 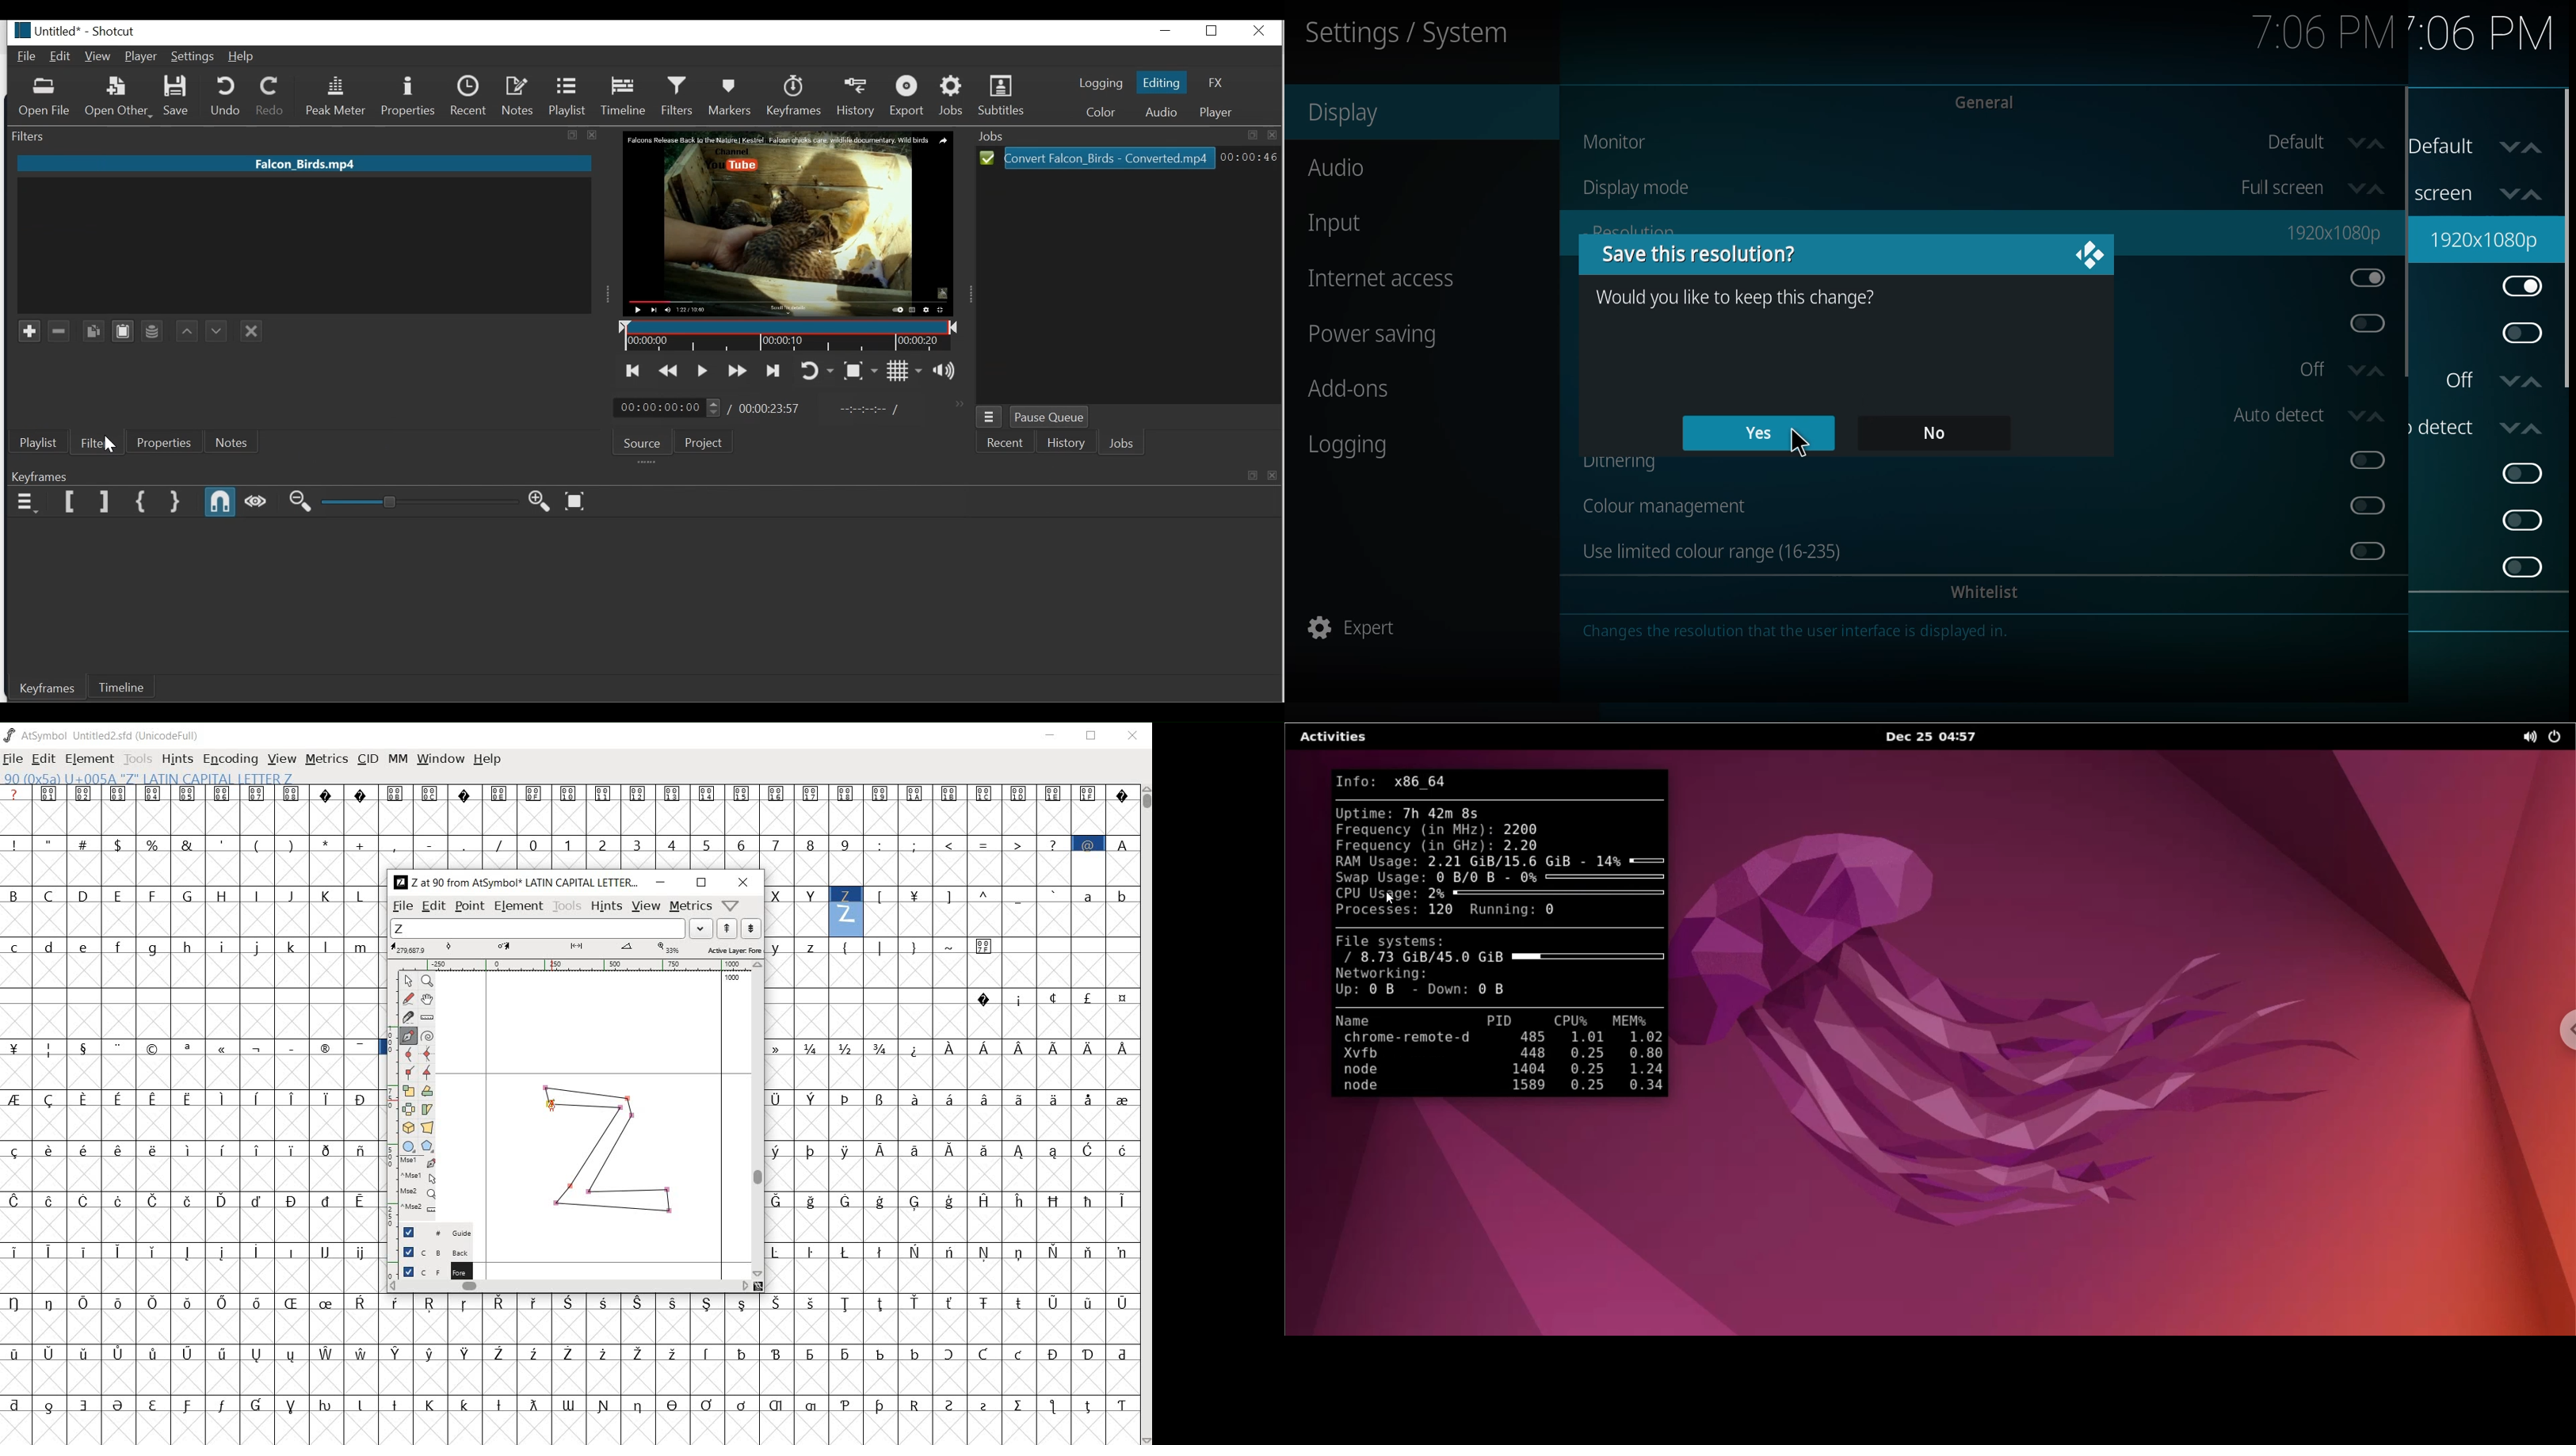 What do you see at coordinates (38, 444) in the screenshot?
I see `Playlist` at bounding box center [38, 444].